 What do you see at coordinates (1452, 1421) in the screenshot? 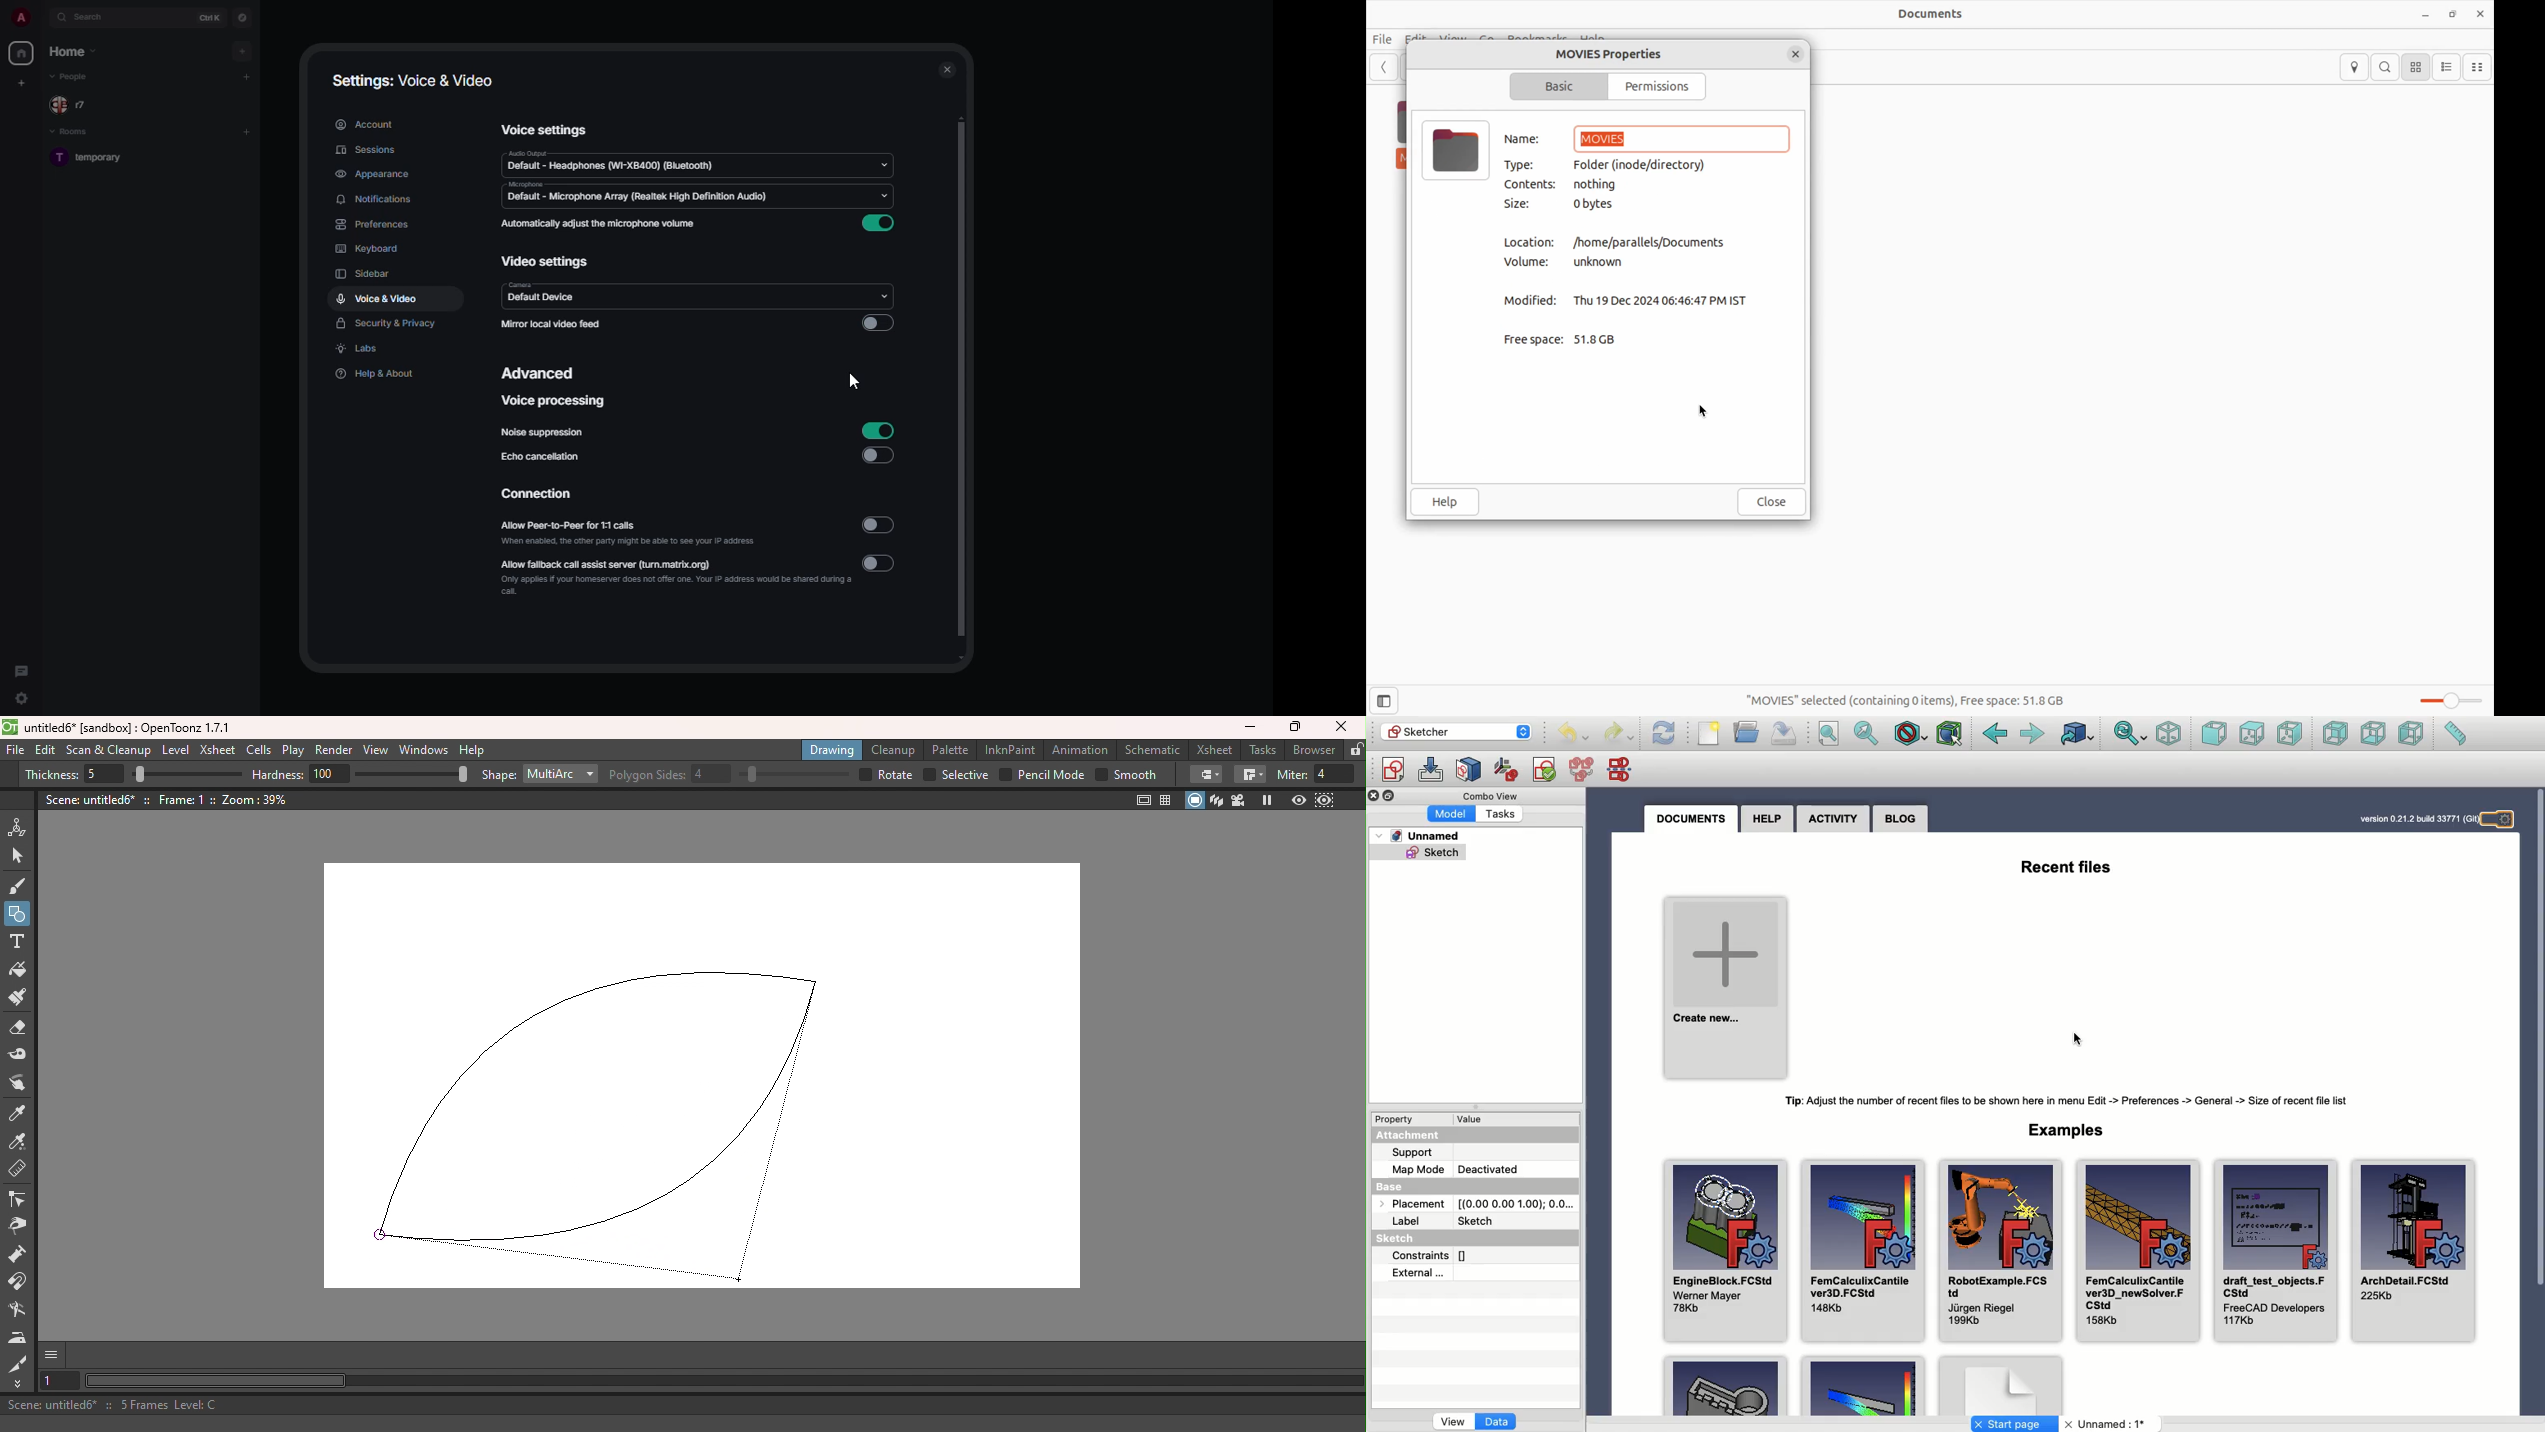
I see `View` at bounding box center [1452, 1421].